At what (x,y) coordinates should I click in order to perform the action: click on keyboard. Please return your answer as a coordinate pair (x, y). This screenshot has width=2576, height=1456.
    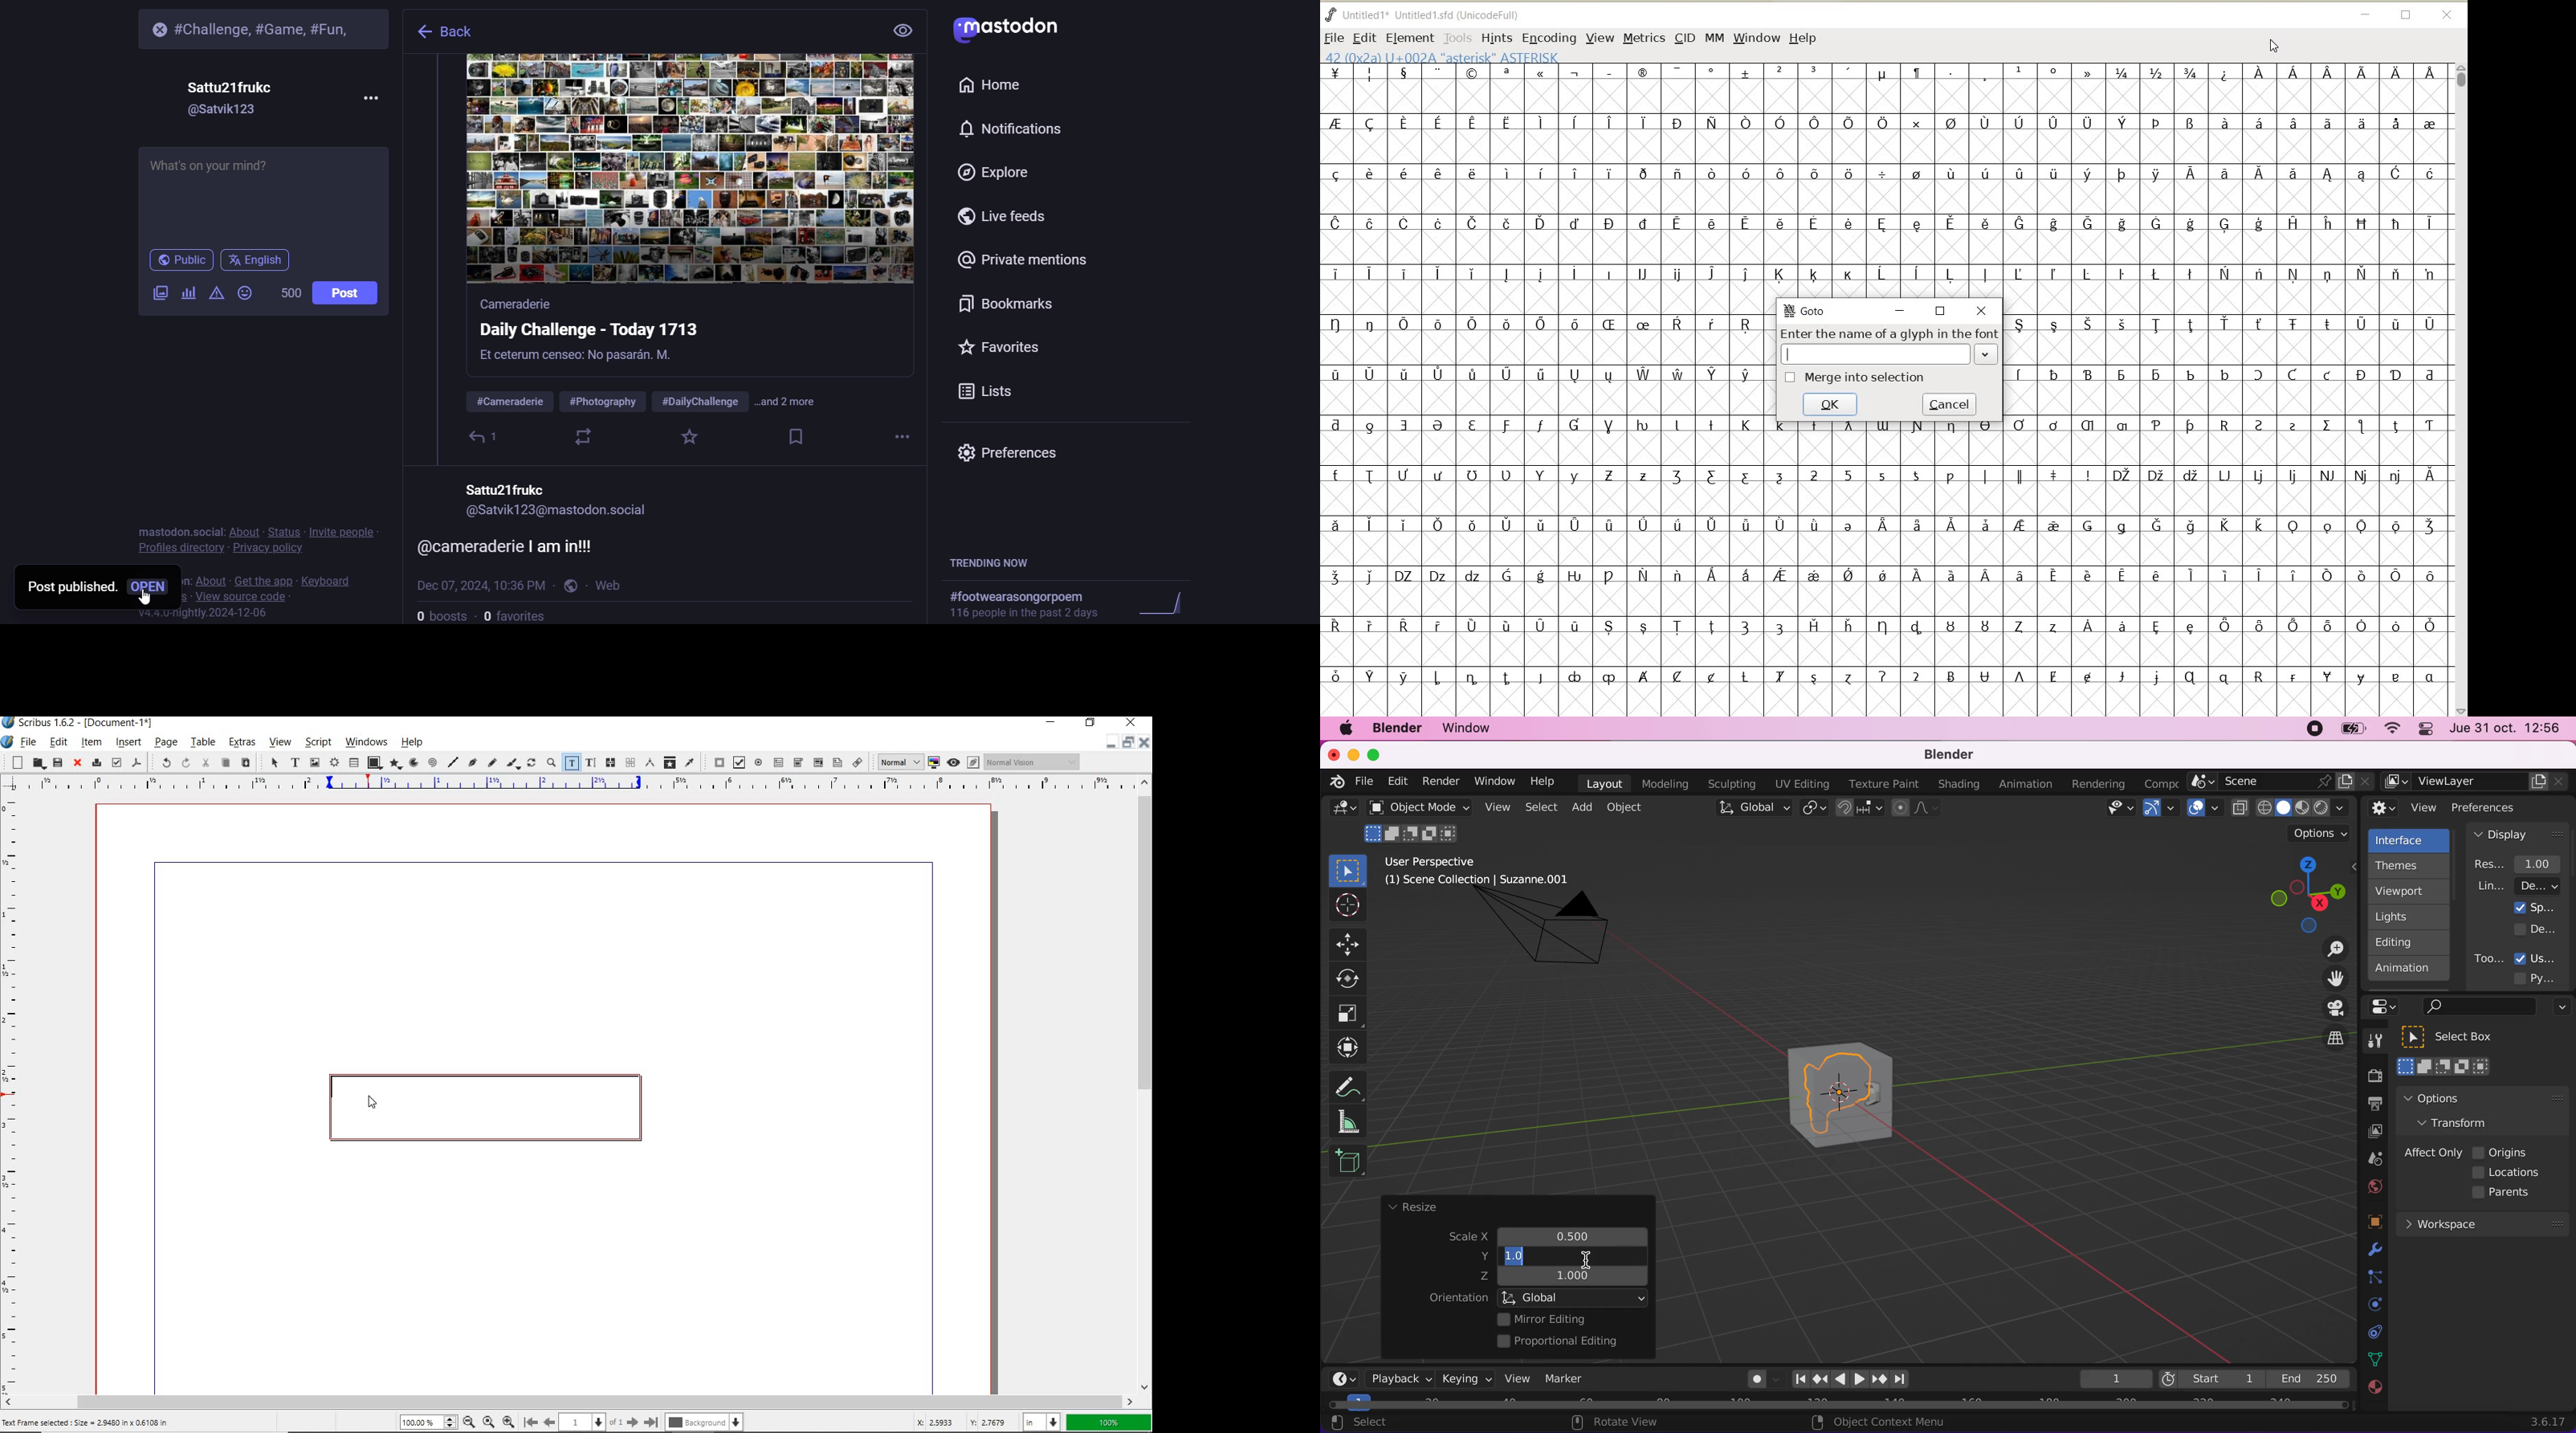
    Looking at the image, I should click on (330, 579).